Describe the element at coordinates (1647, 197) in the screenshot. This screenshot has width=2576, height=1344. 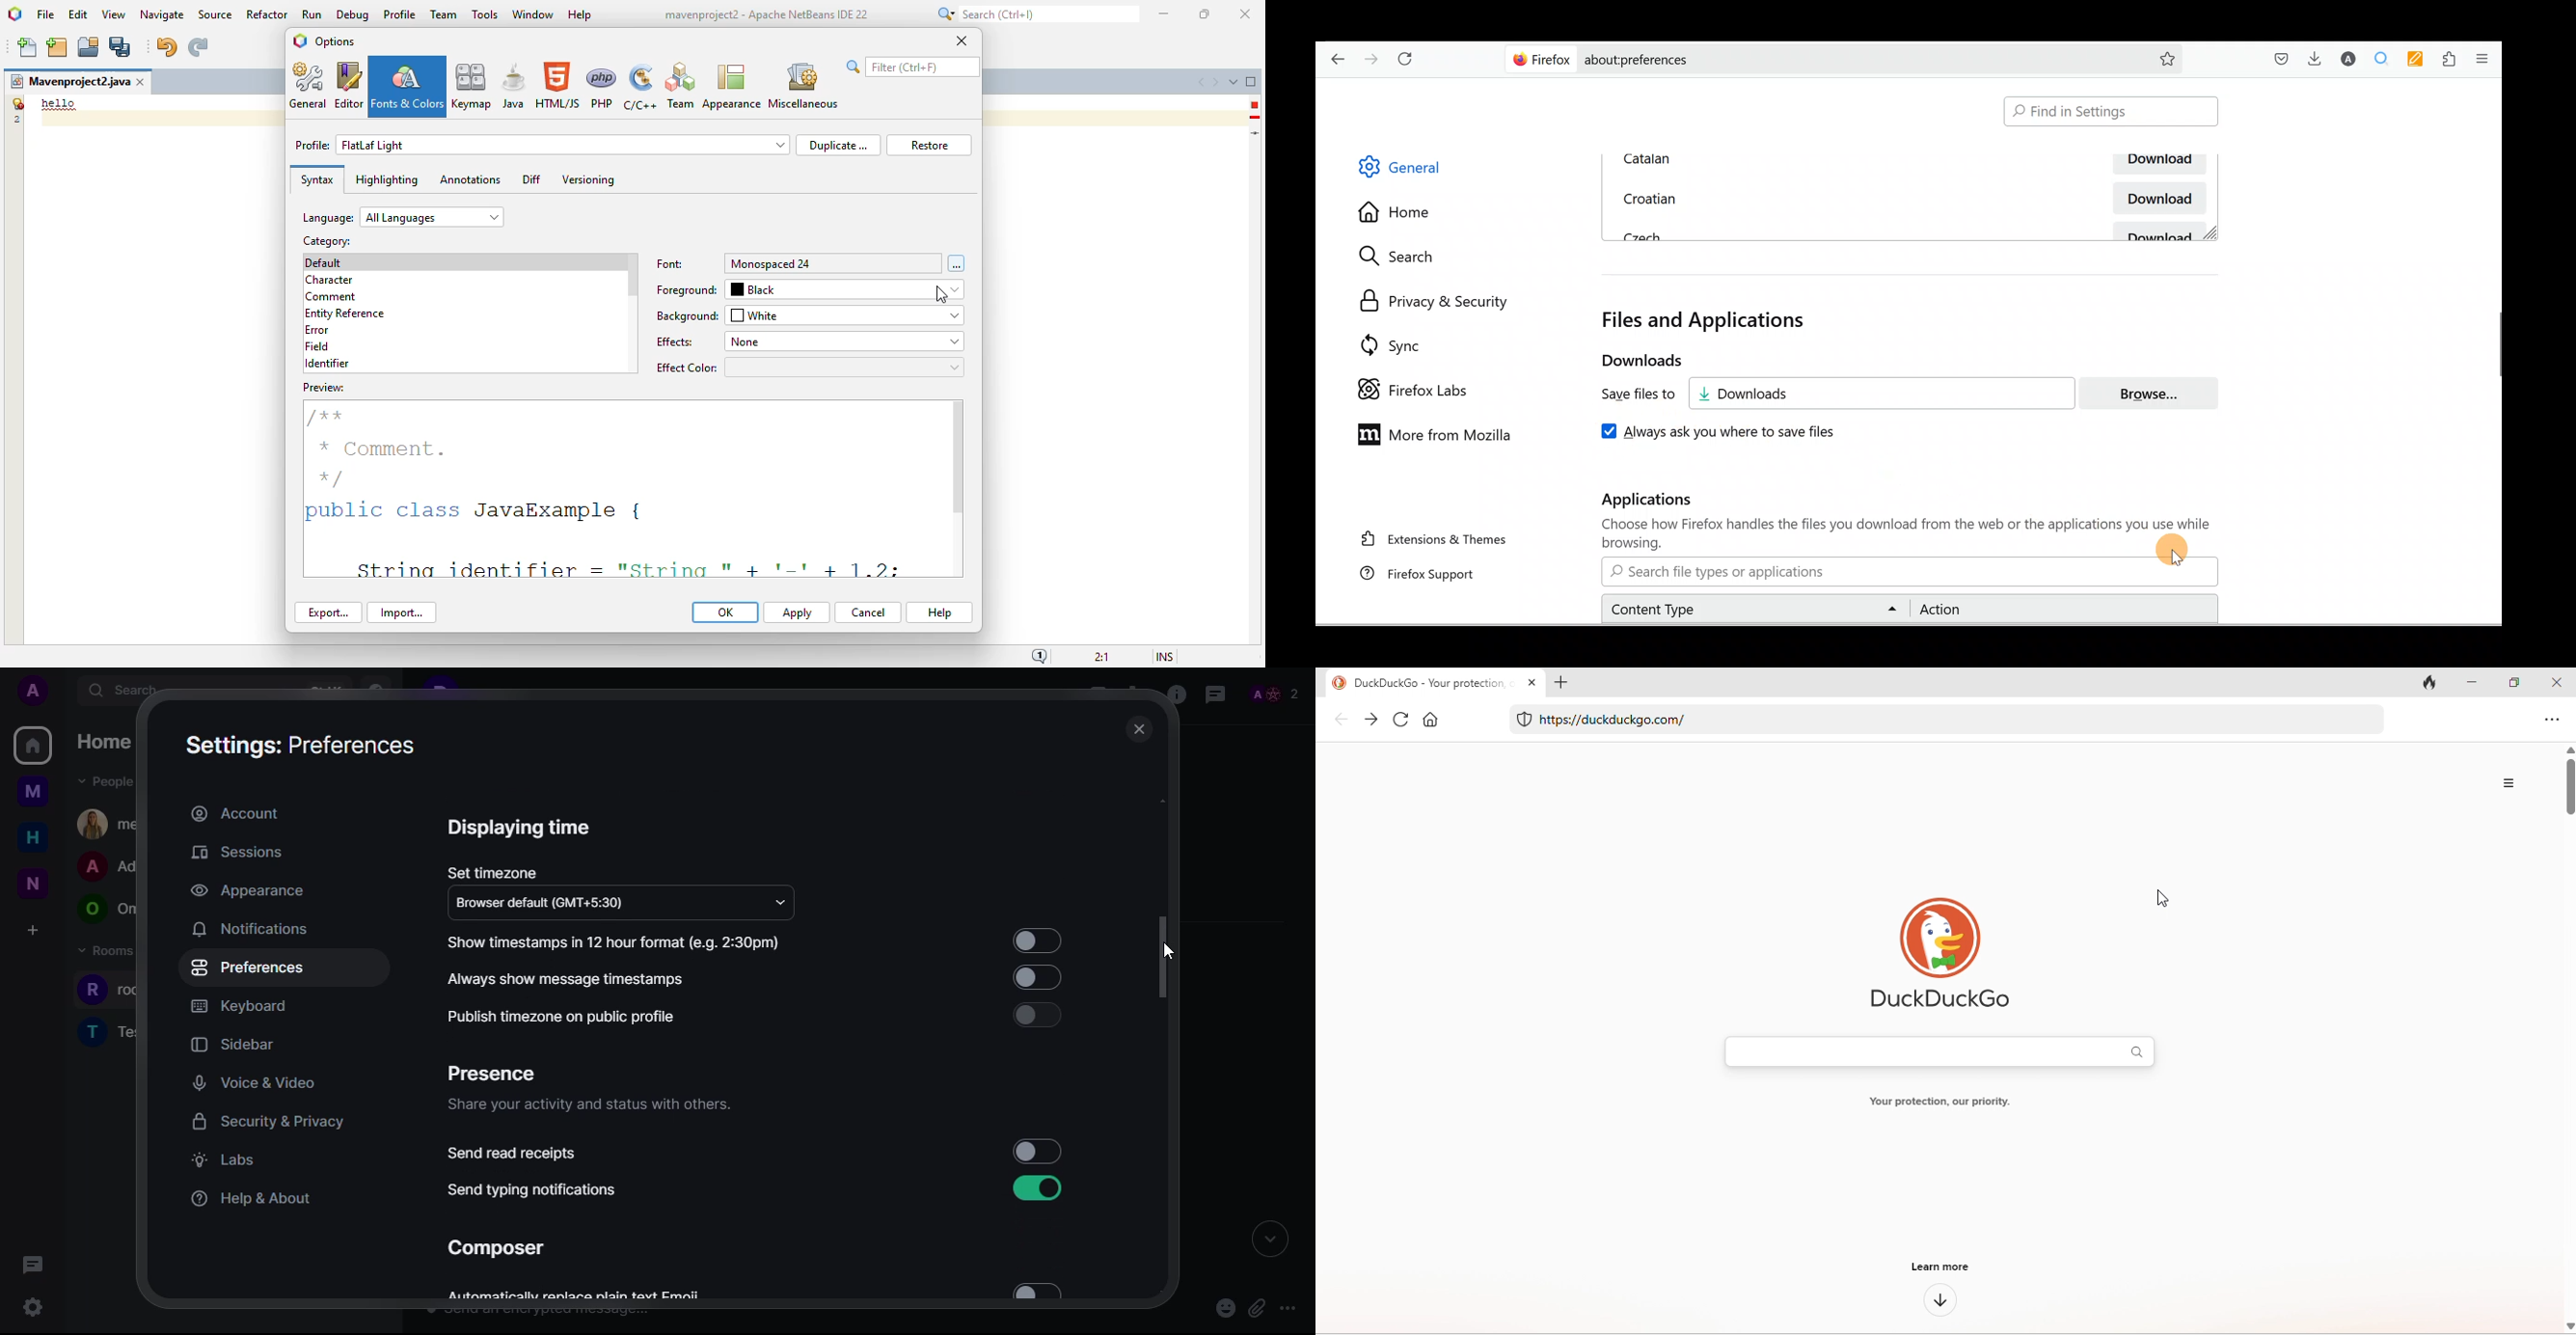
I see `Croatian` at that location.